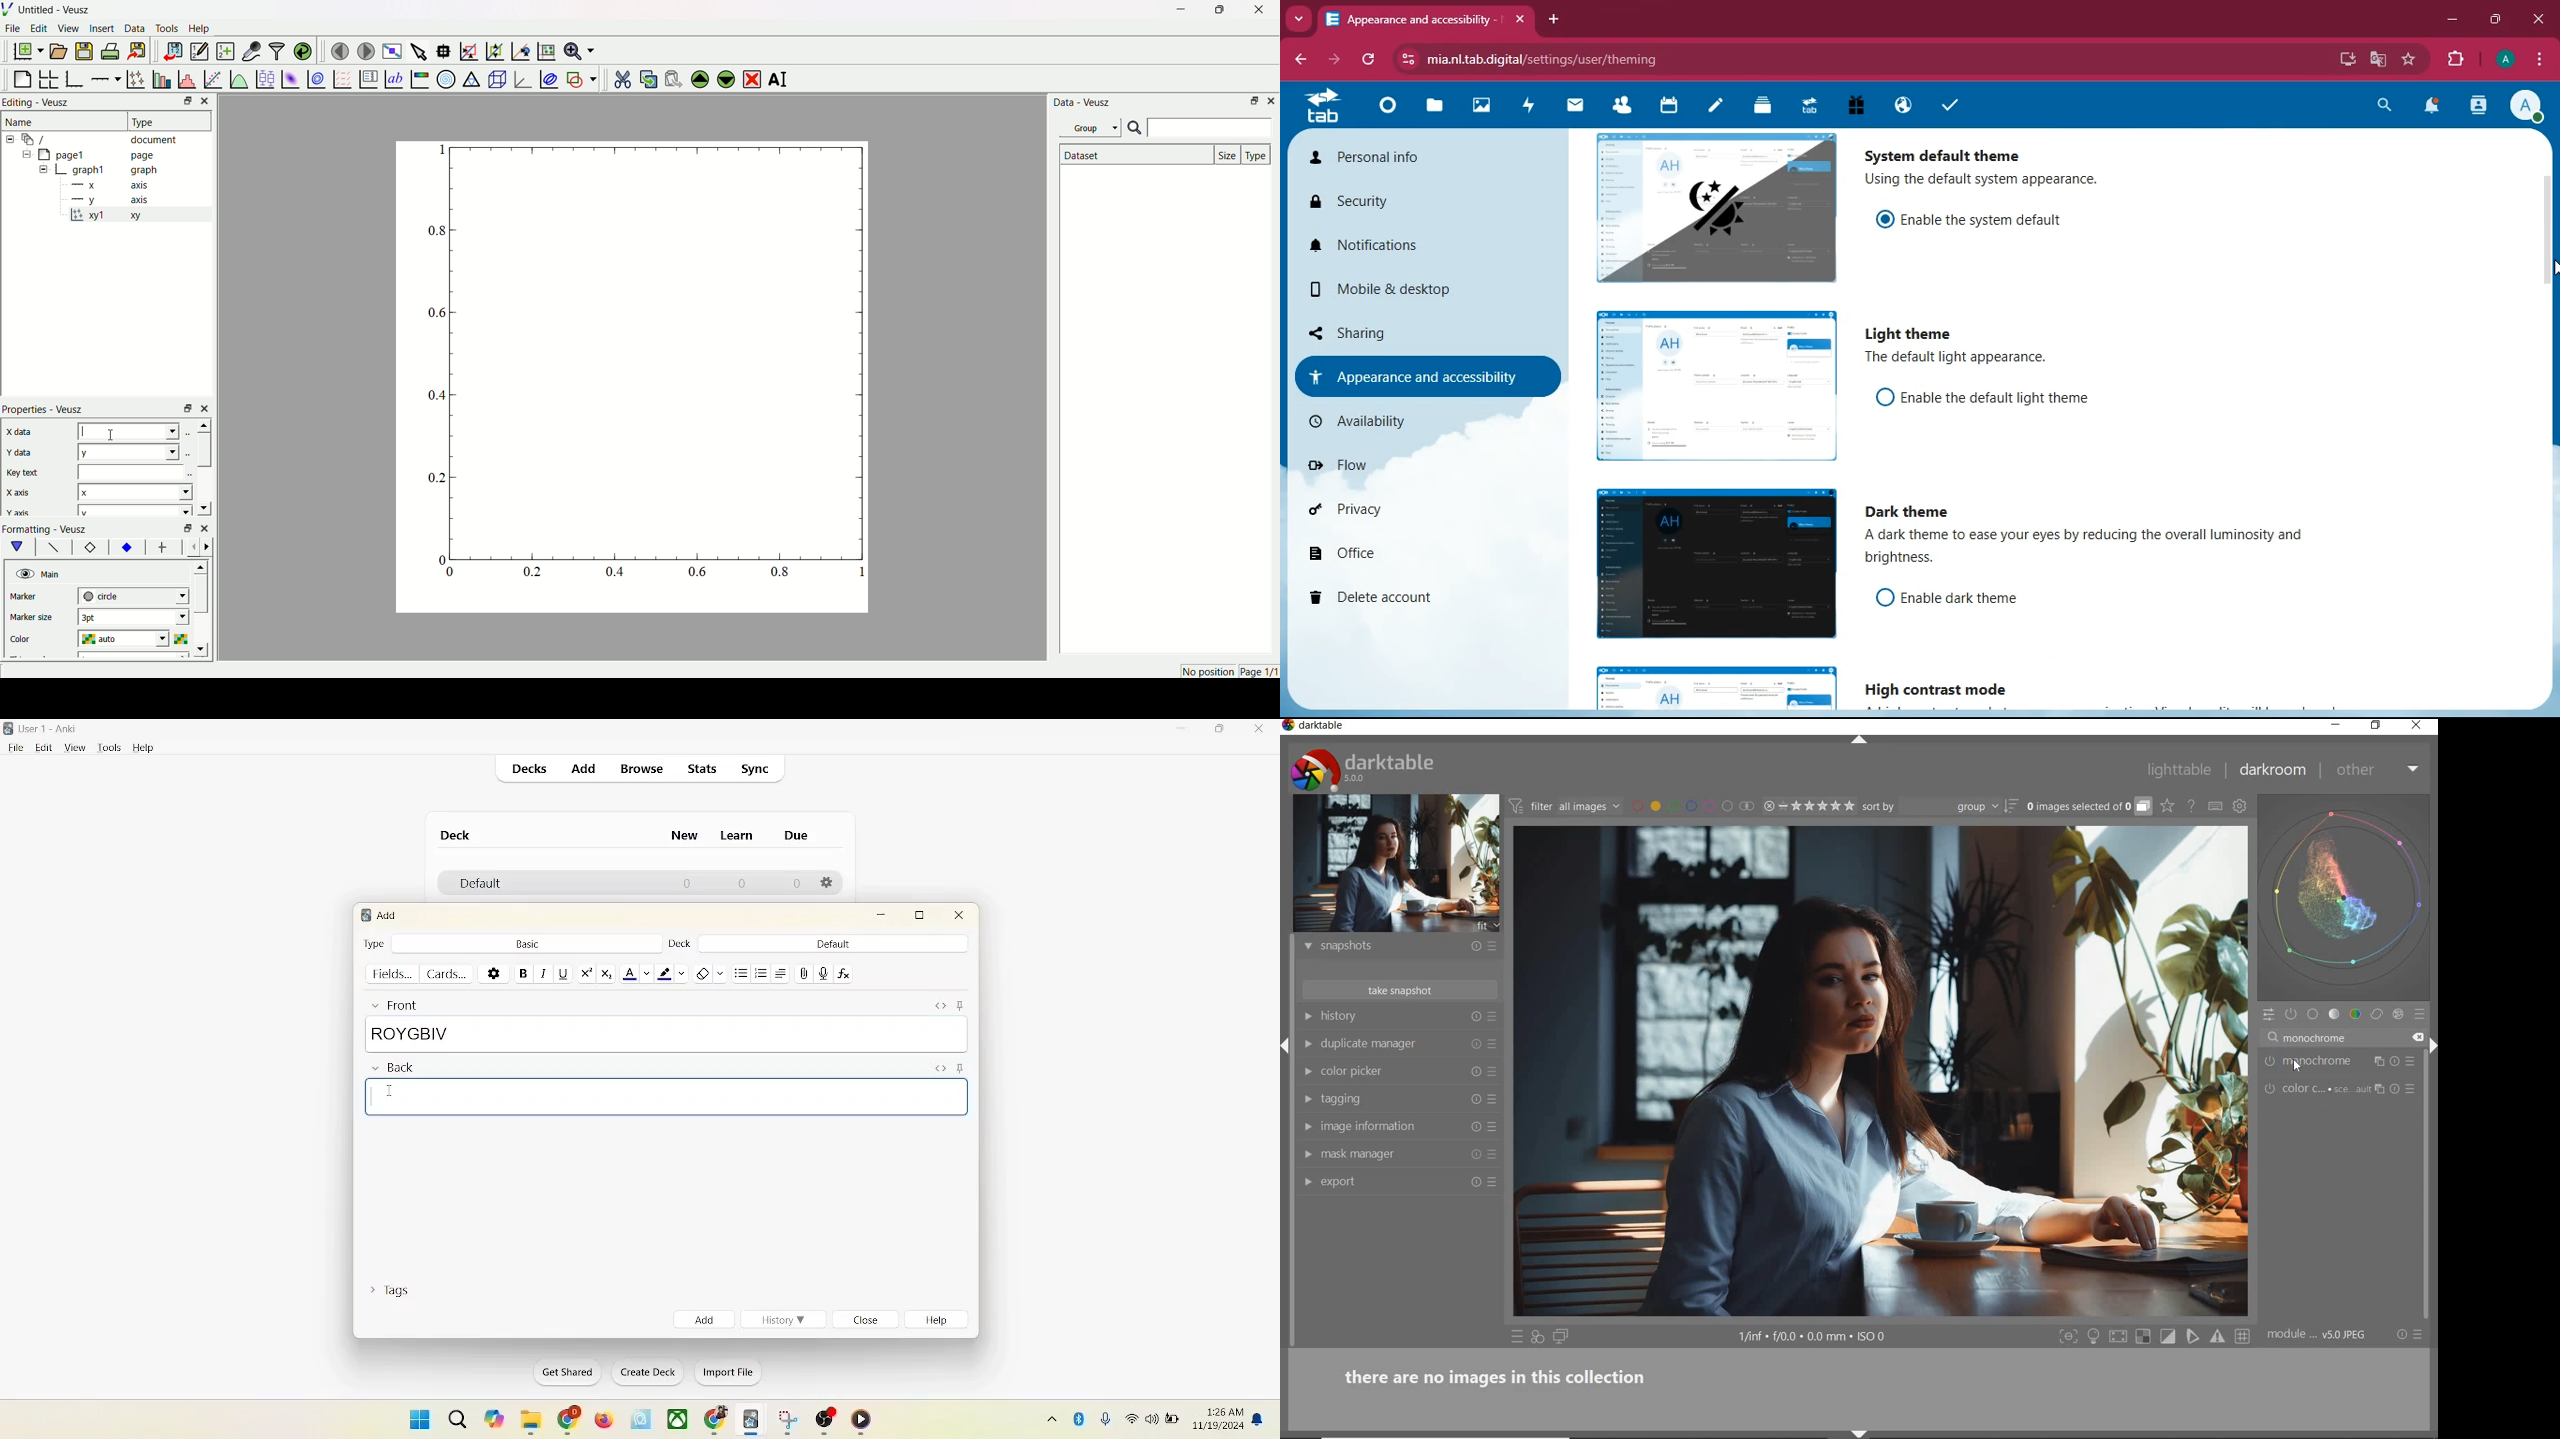  I want to click on applications, so click(678, 1420).